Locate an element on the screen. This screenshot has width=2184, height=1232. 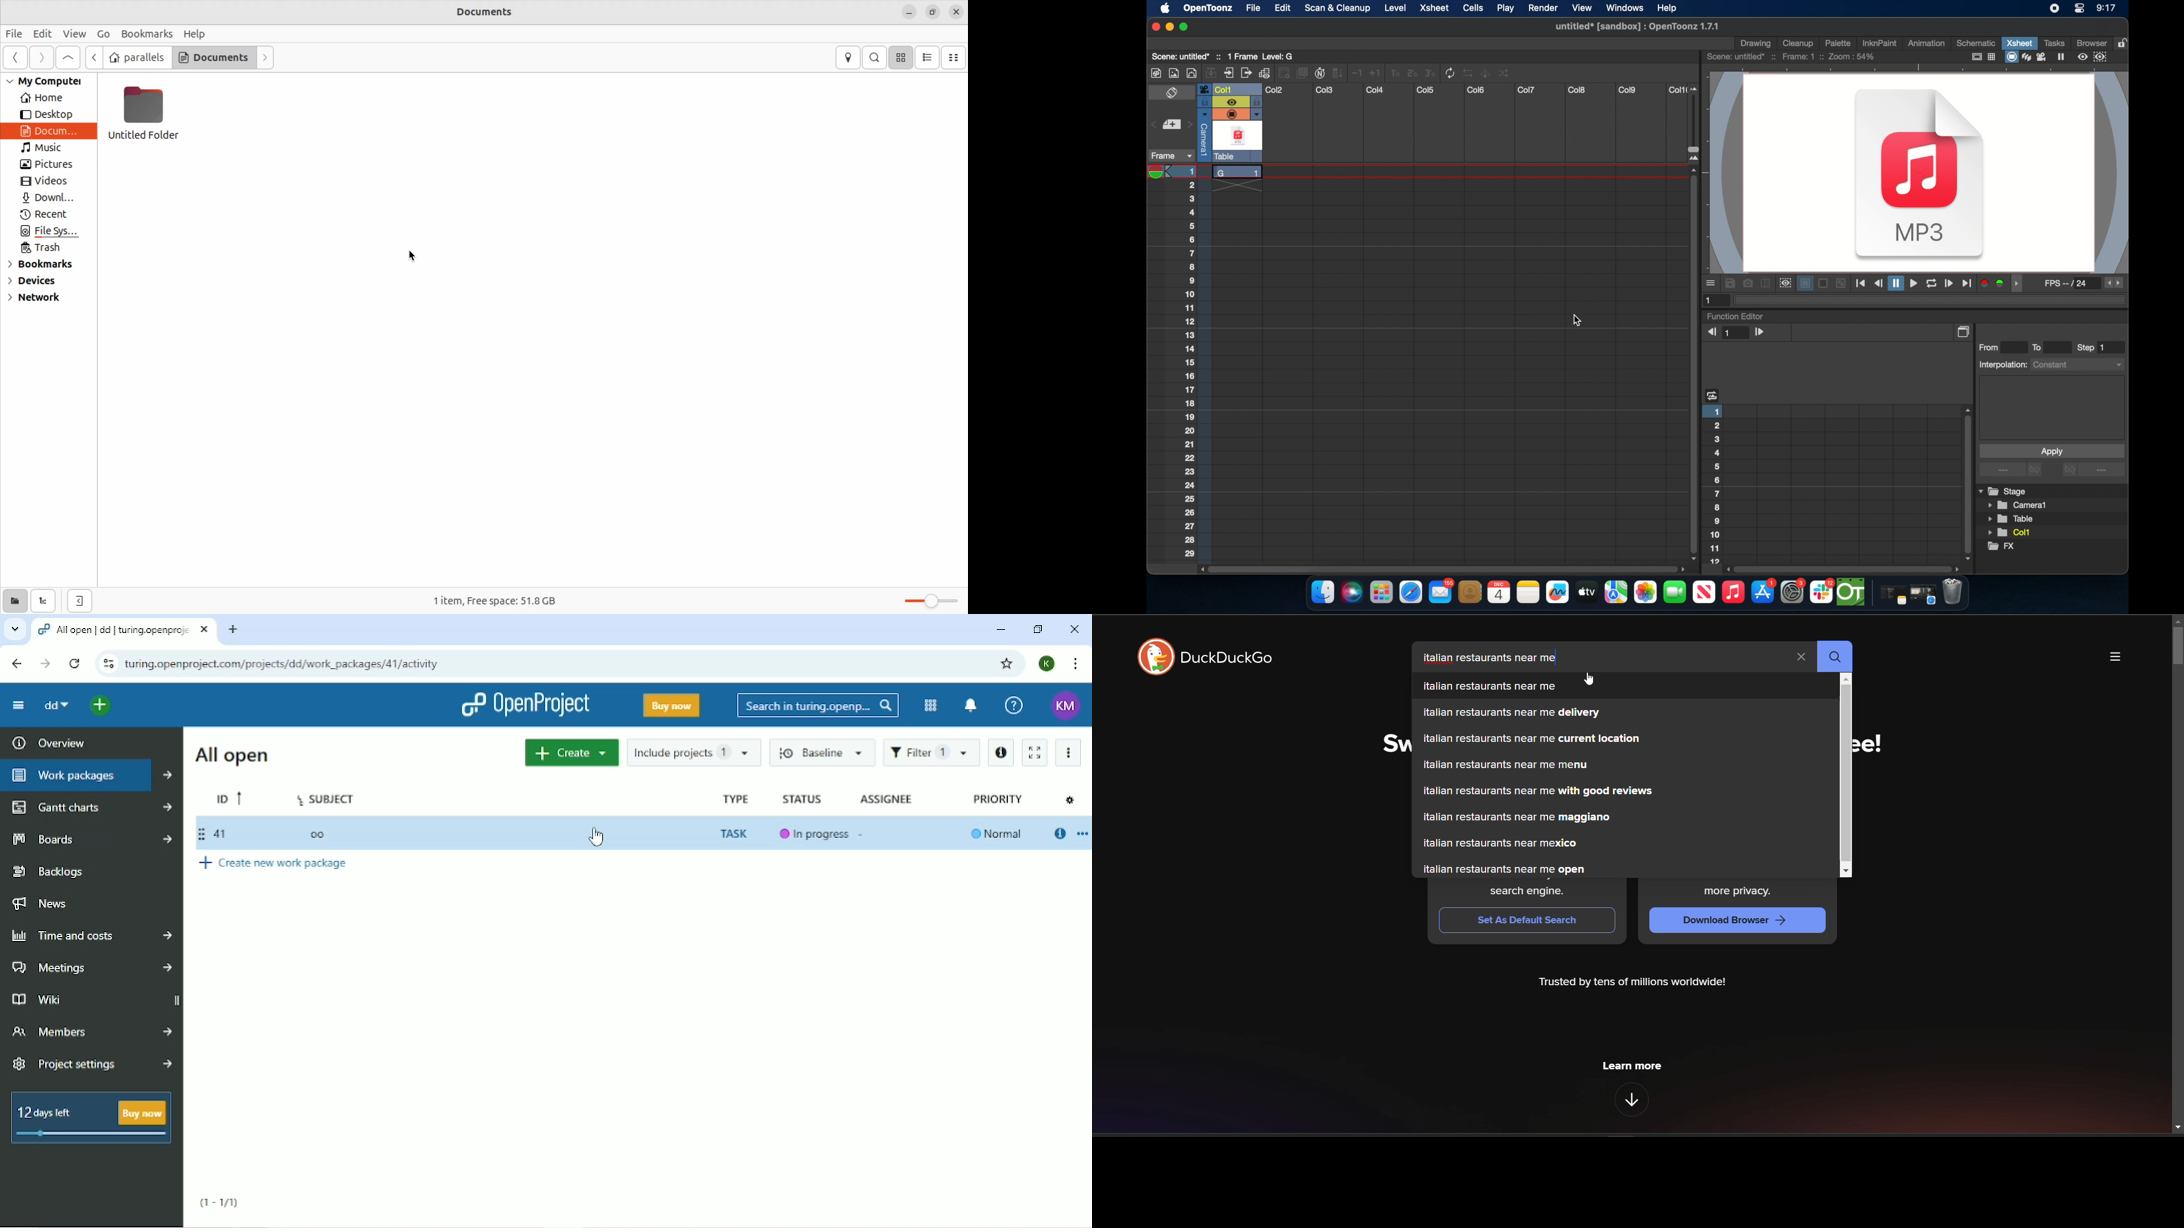
mp3 file is located at coordinates (1920, 177).